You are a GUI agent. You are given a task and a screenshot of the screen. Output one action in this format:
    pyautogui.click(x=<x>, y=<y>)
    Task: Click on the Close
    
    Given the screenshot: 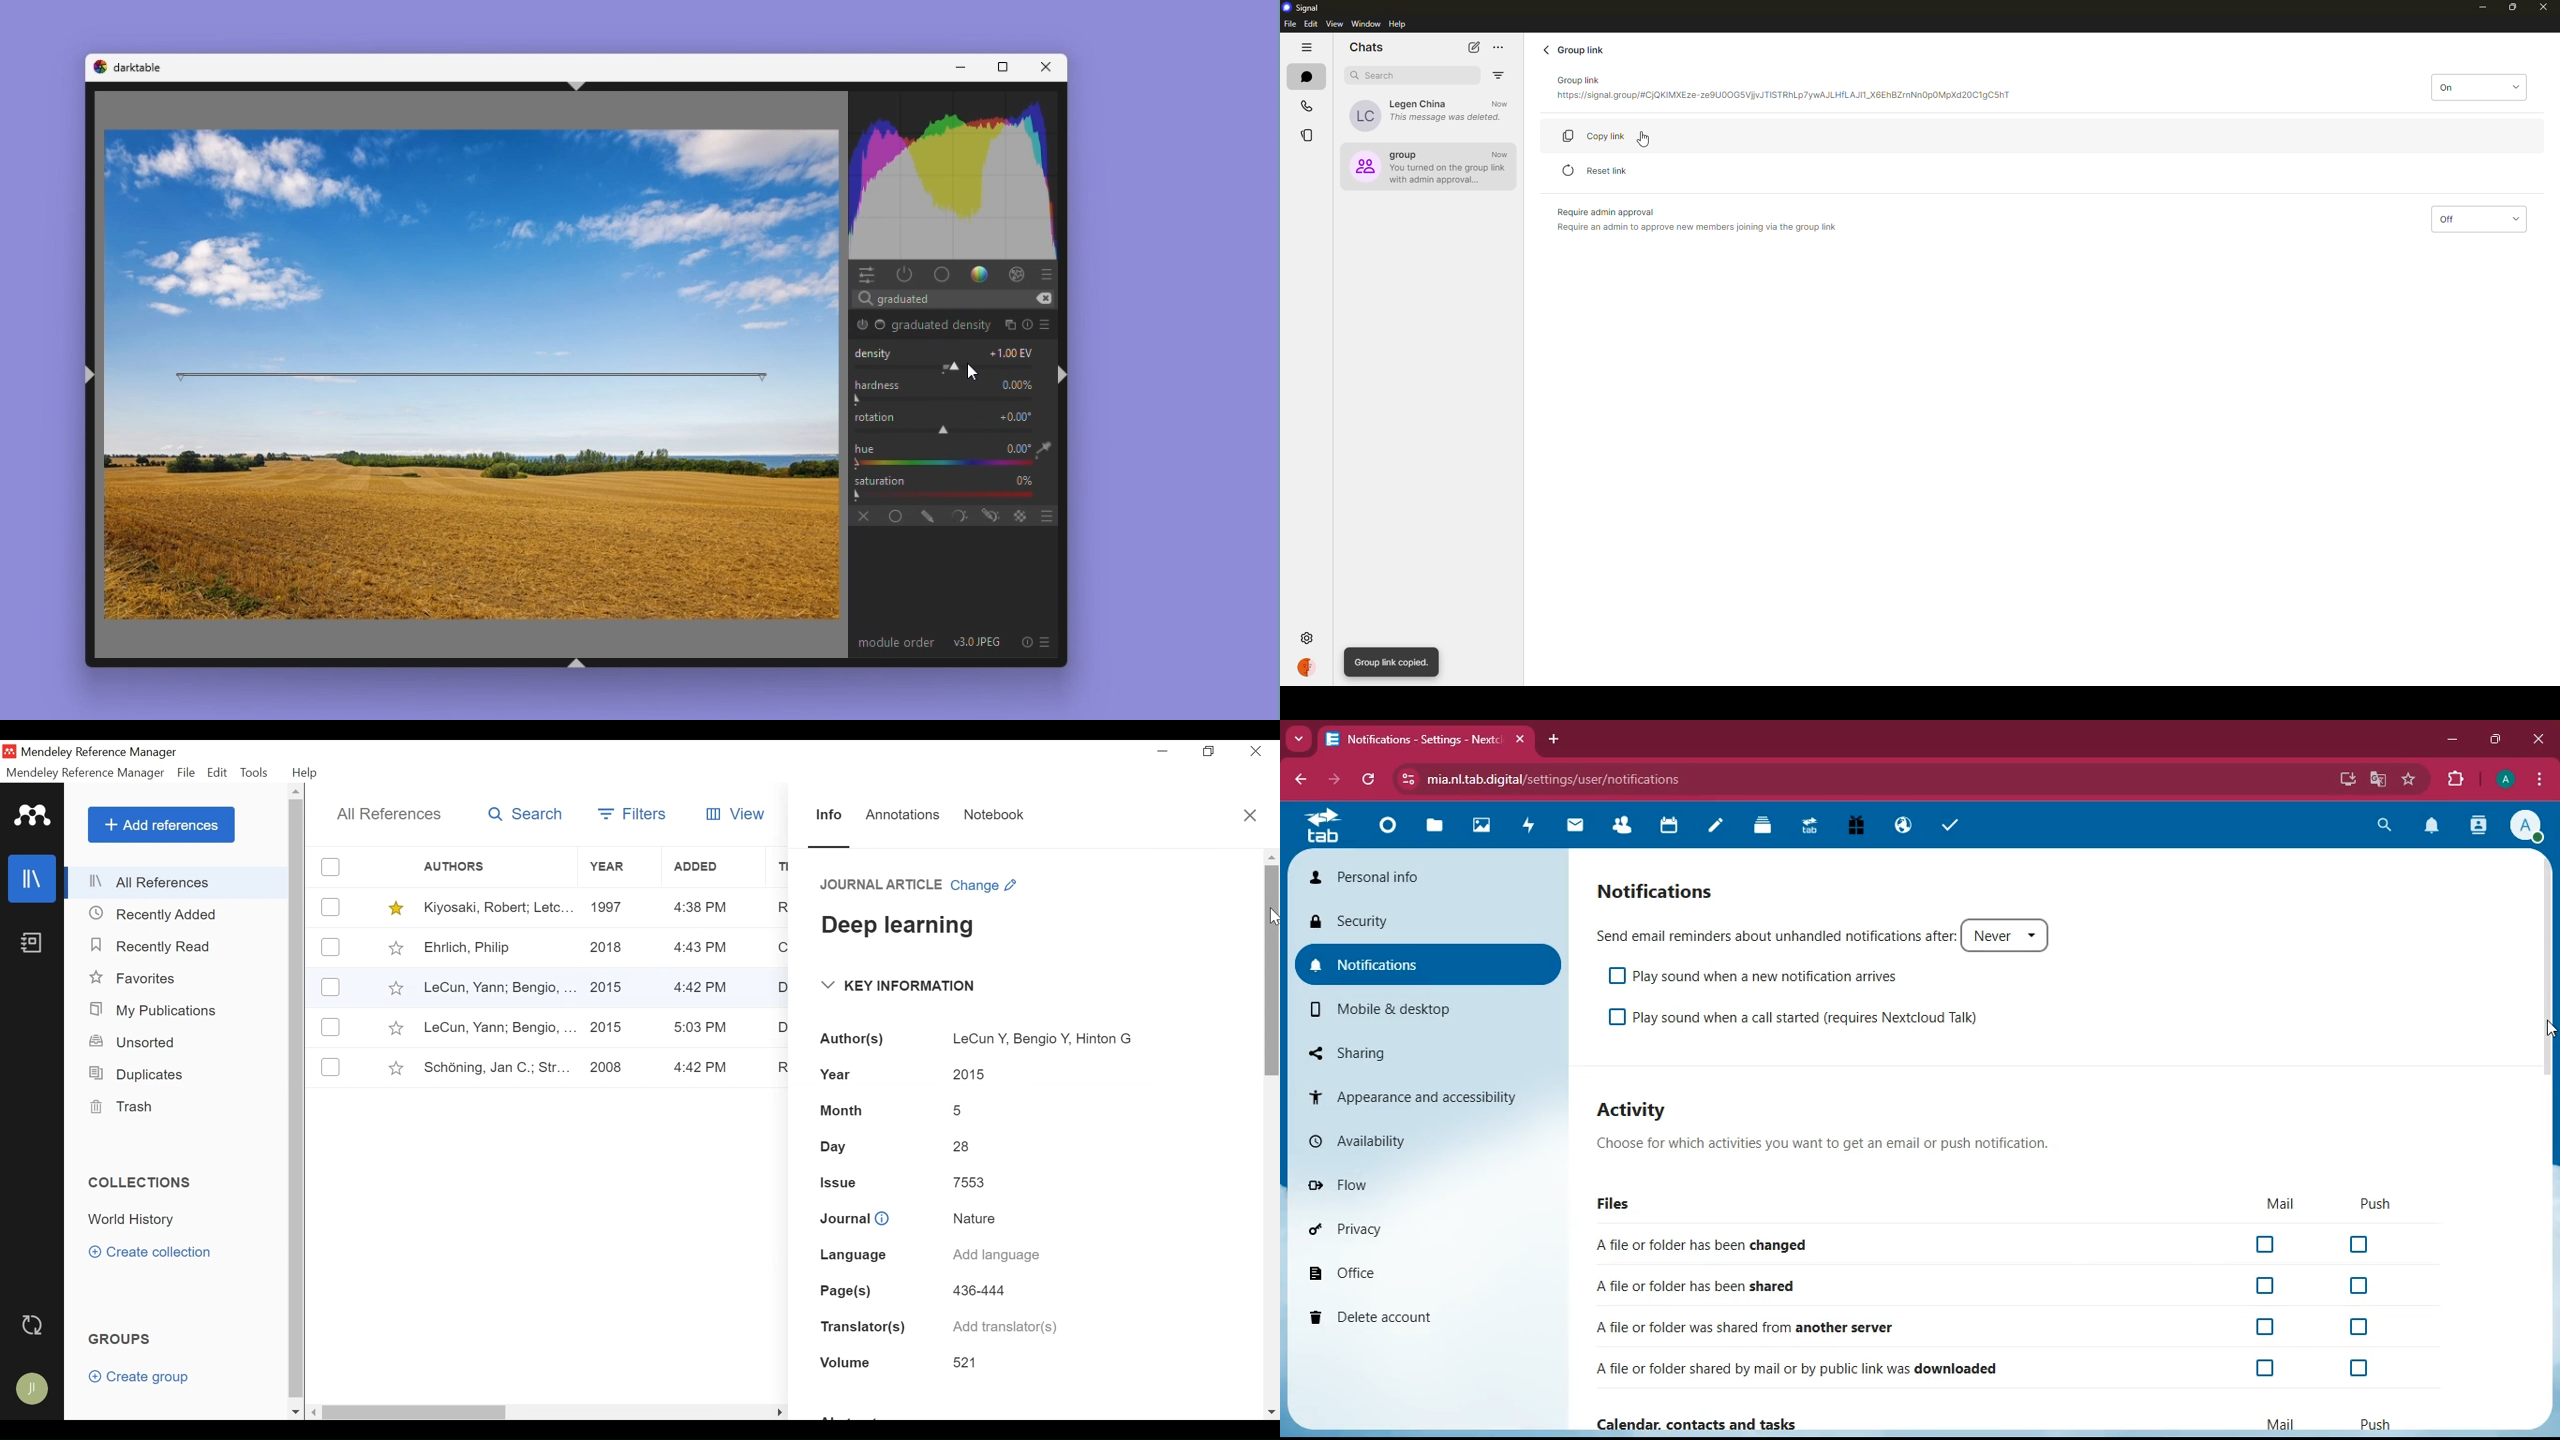 What is the action you would take?
    pyautogui.click(x=1255, y=752)
    